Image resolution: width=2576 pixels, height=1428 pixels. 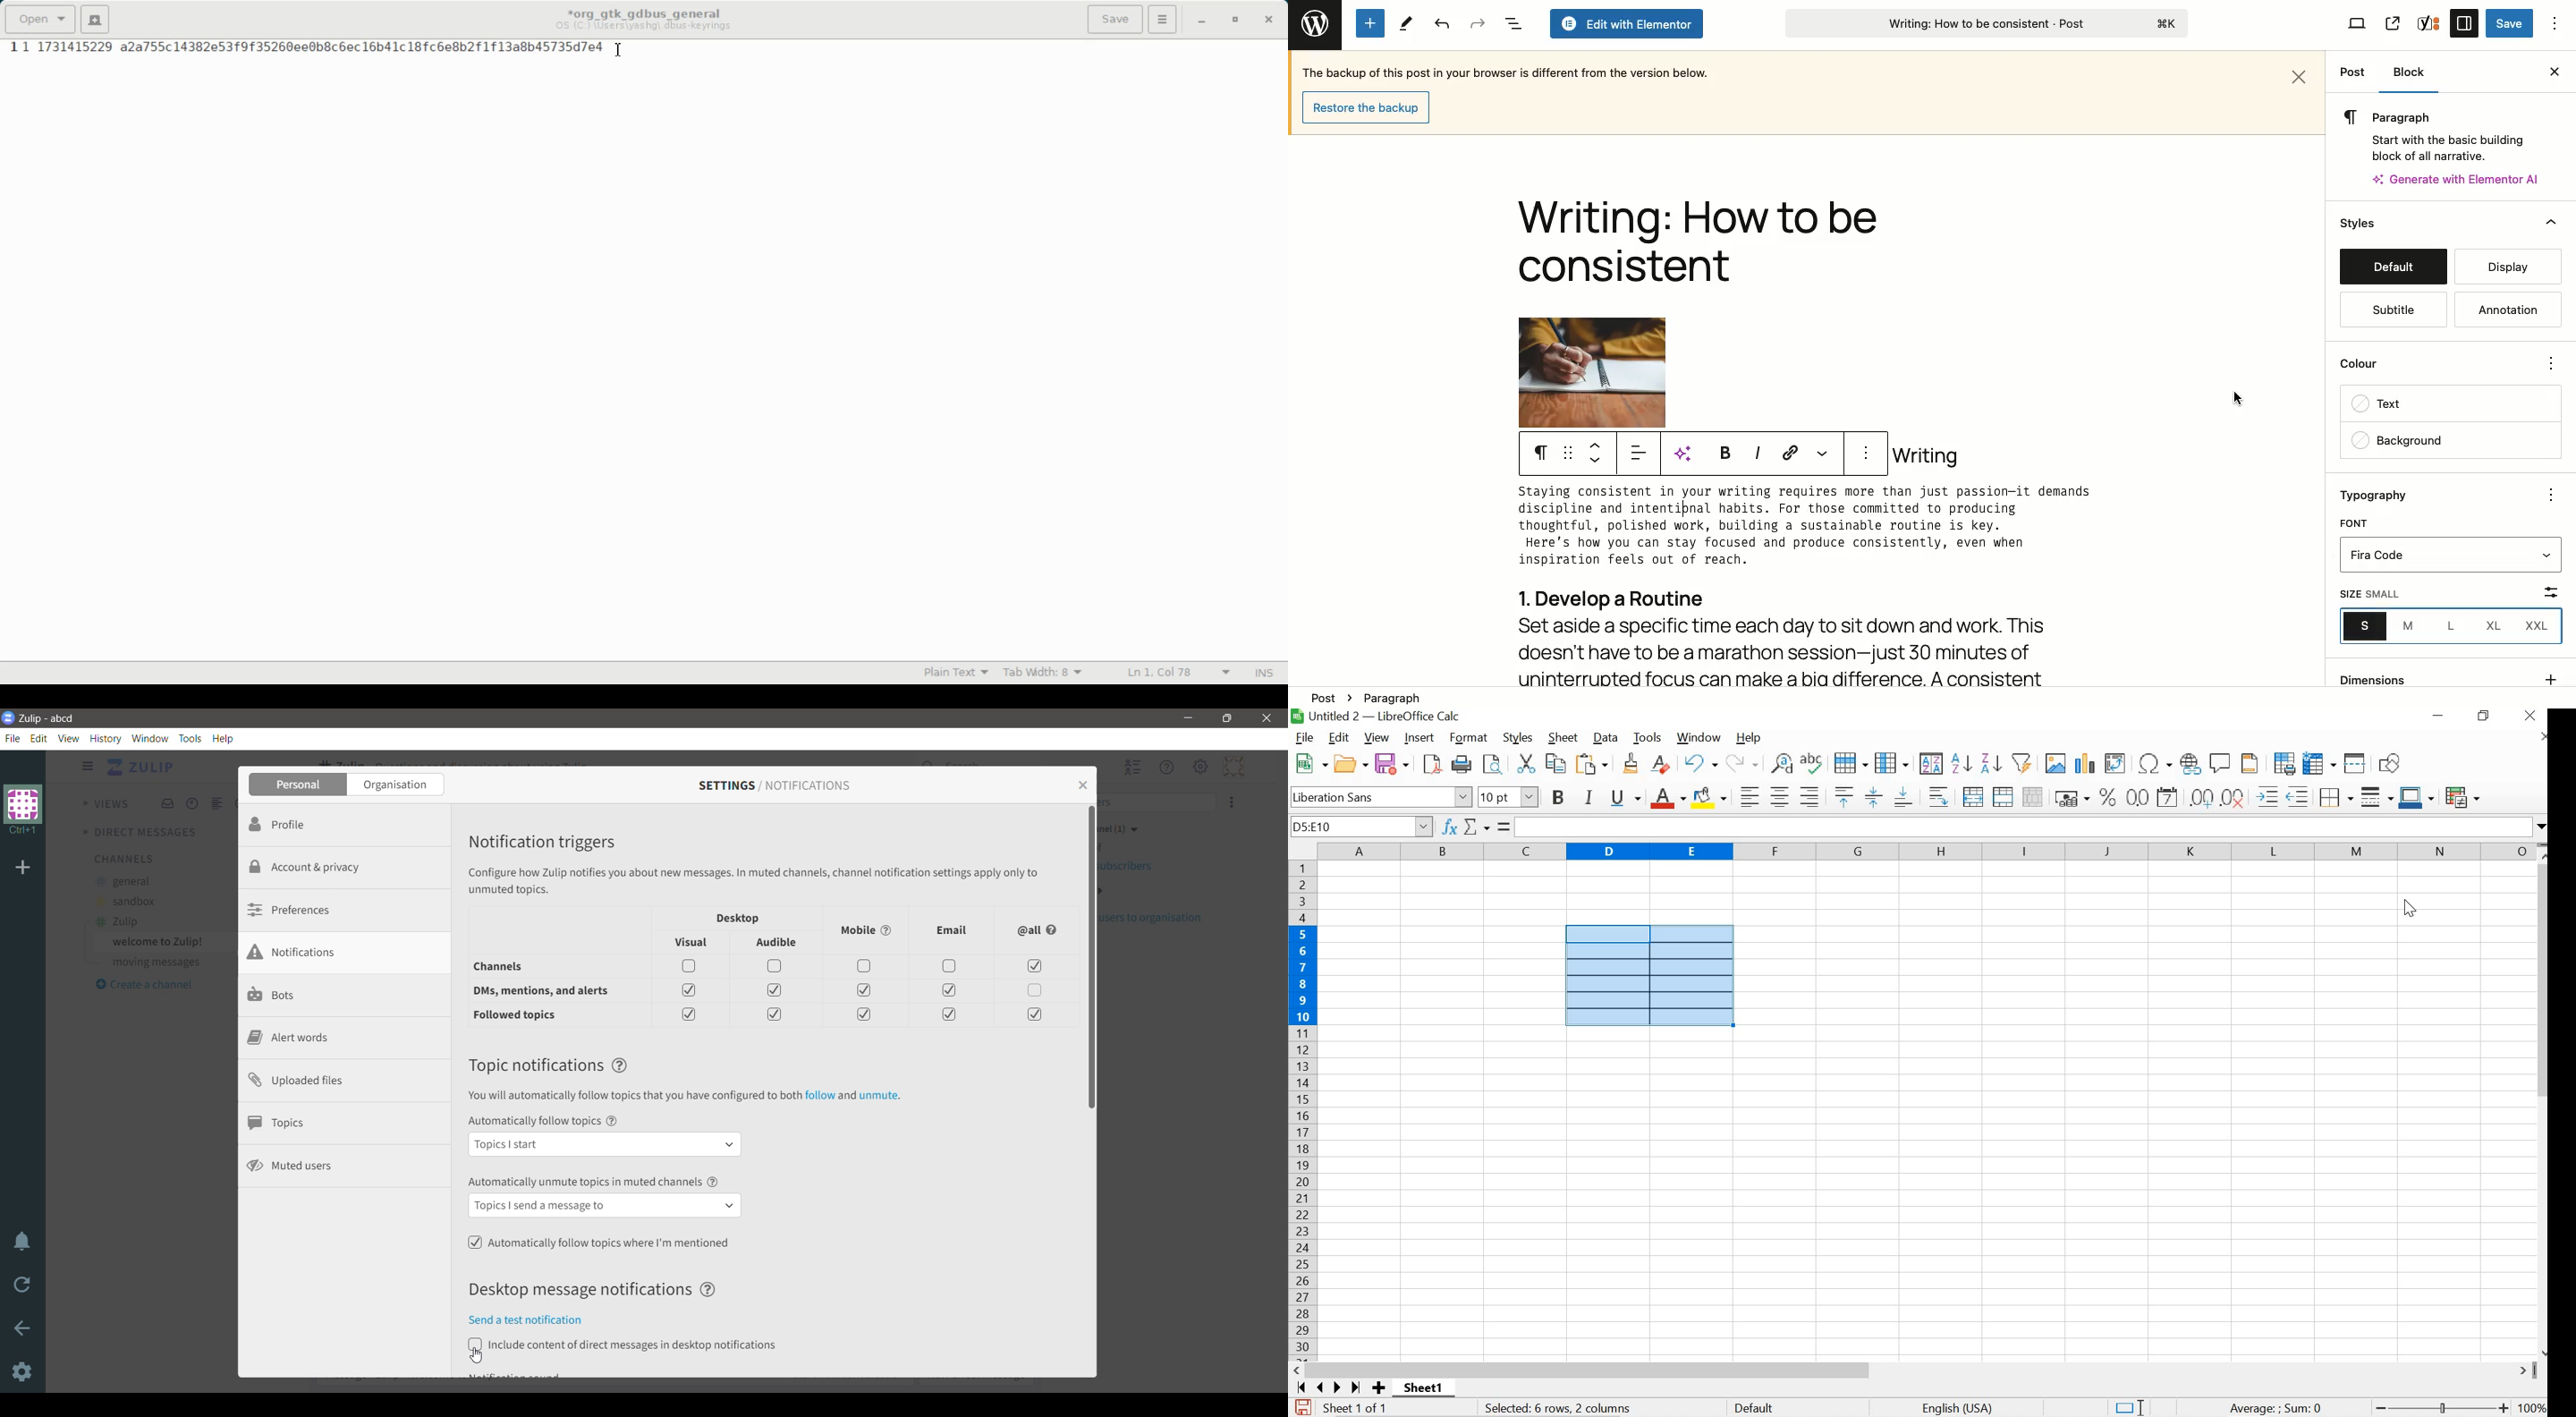 What do you see at coordinates (600, 1243) in the screenshot?
I see `(Checkbox enabled) Automatically follow topics where I'm mentioned ` at bounding box center [600, 1243].